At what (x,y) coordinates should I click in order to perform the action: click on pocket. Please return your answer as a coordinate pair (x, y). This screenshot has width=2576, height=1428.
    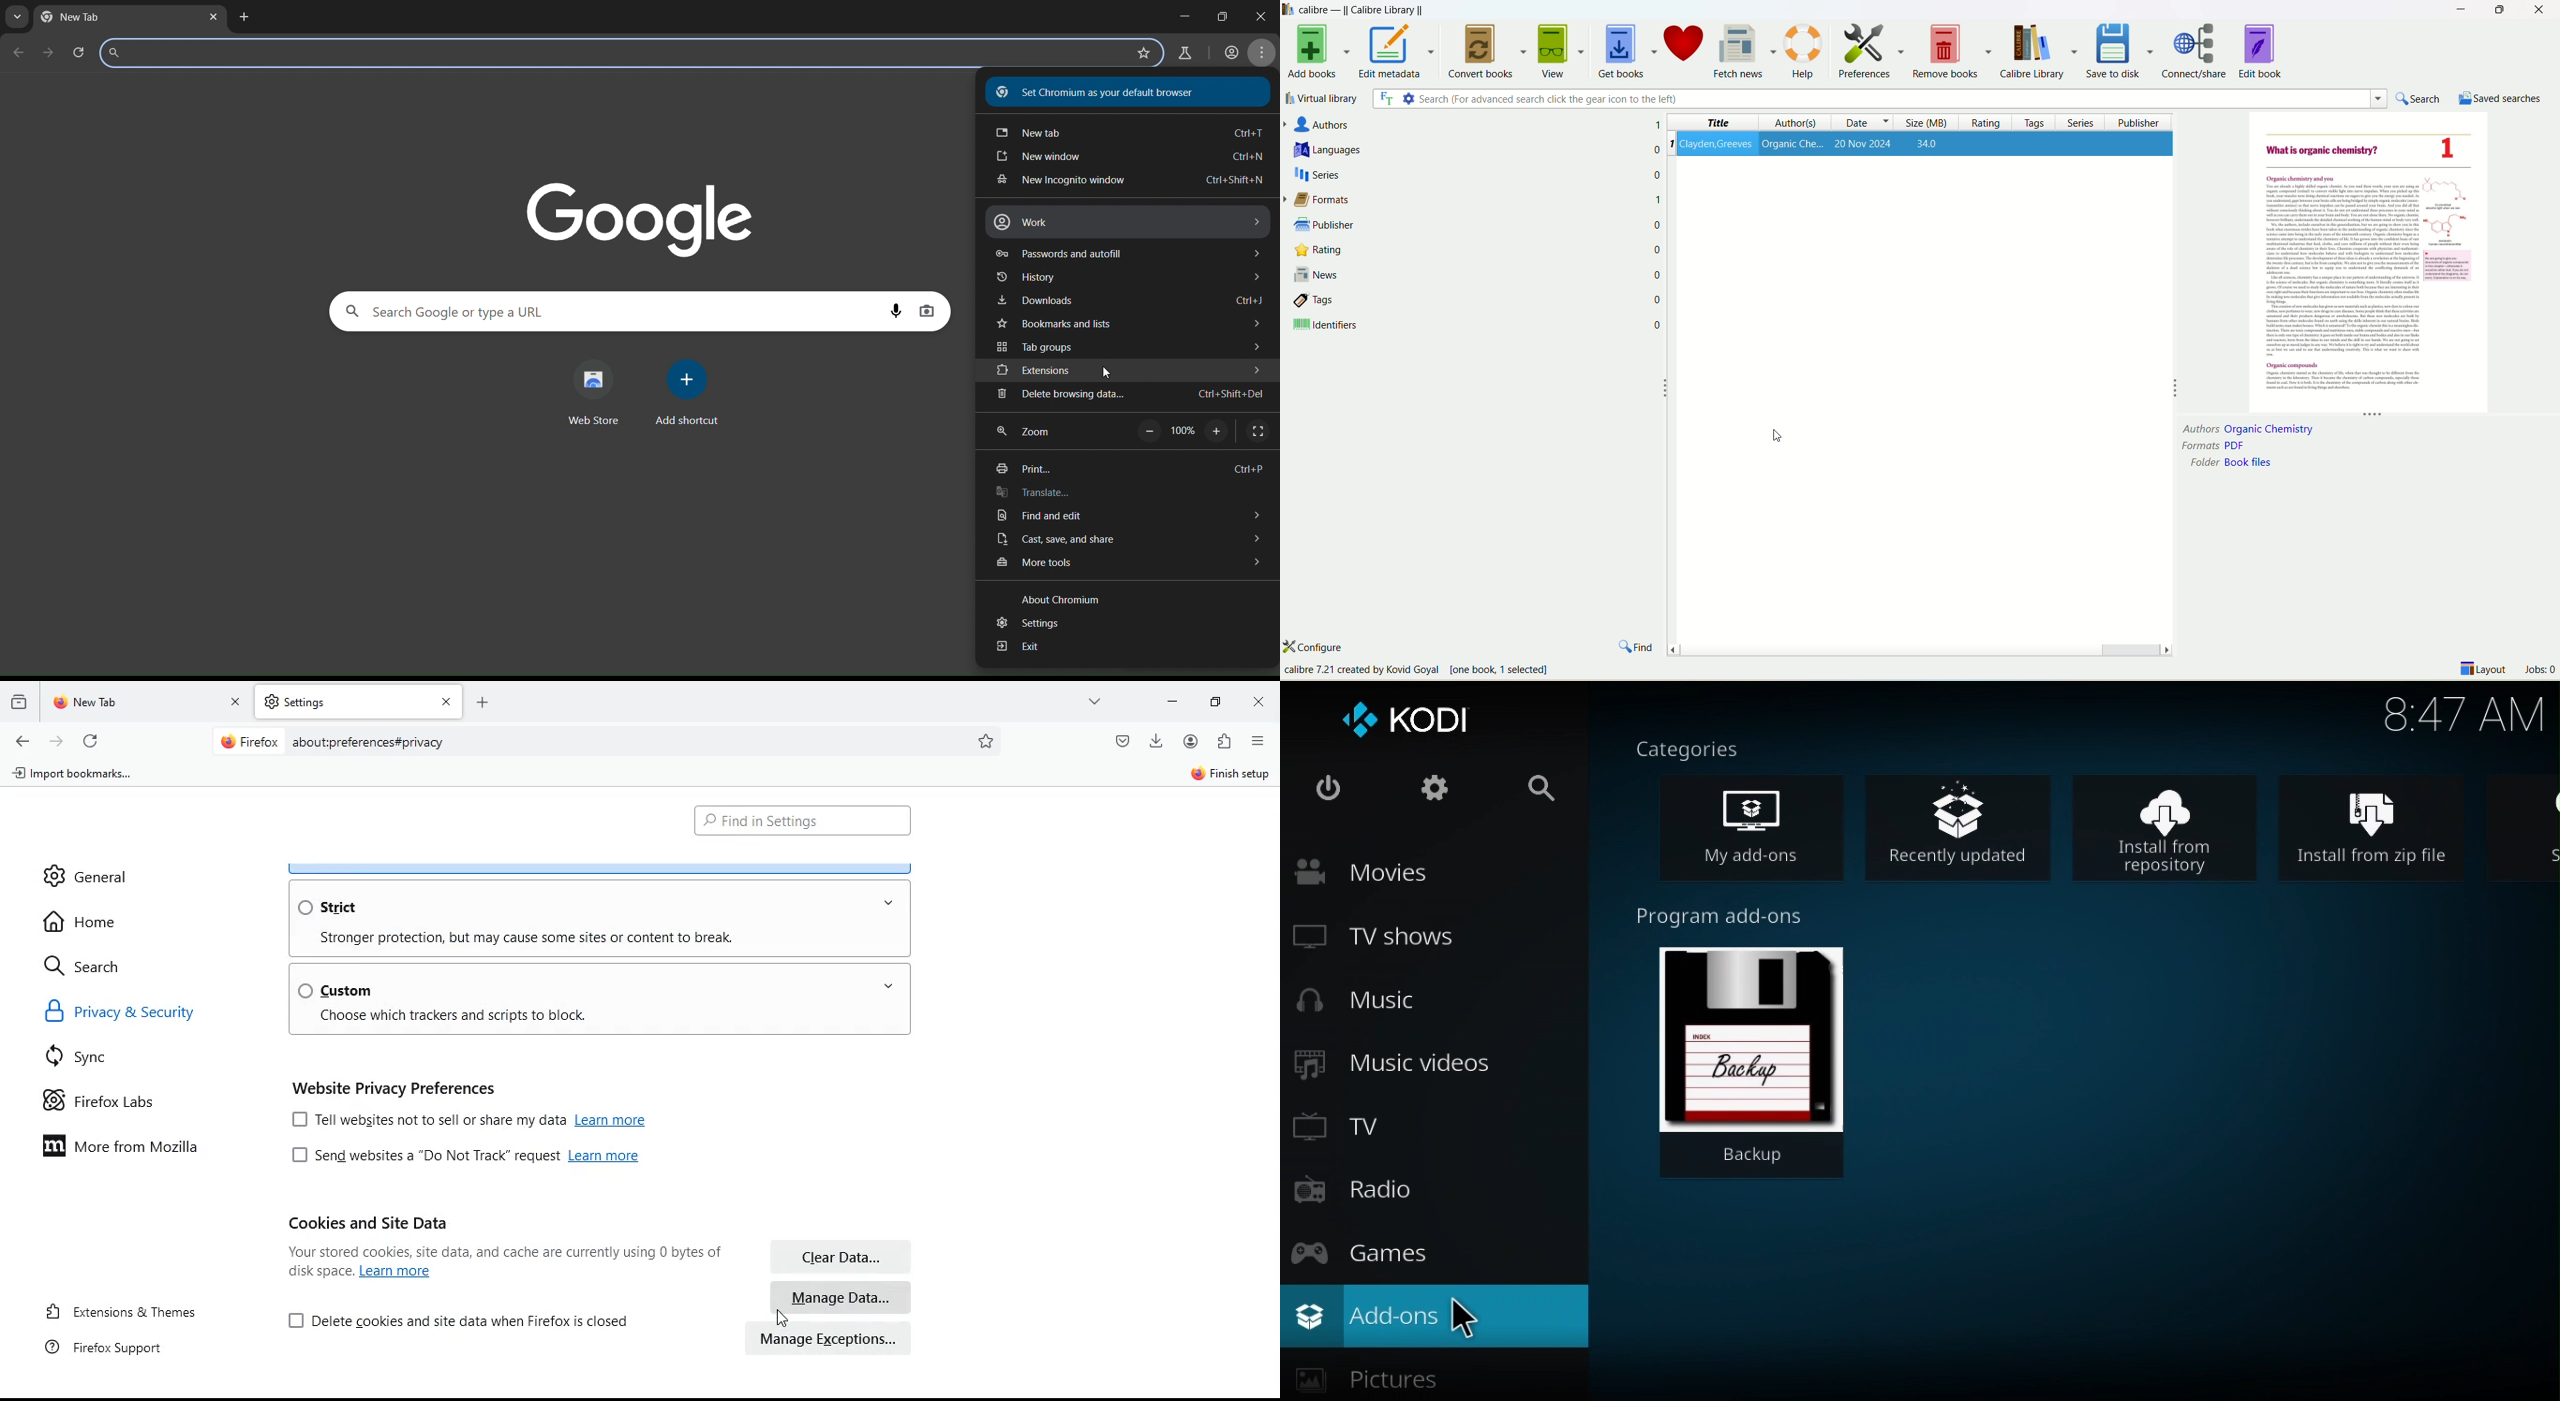
    Looking at the image, I should click on (1121, 740).